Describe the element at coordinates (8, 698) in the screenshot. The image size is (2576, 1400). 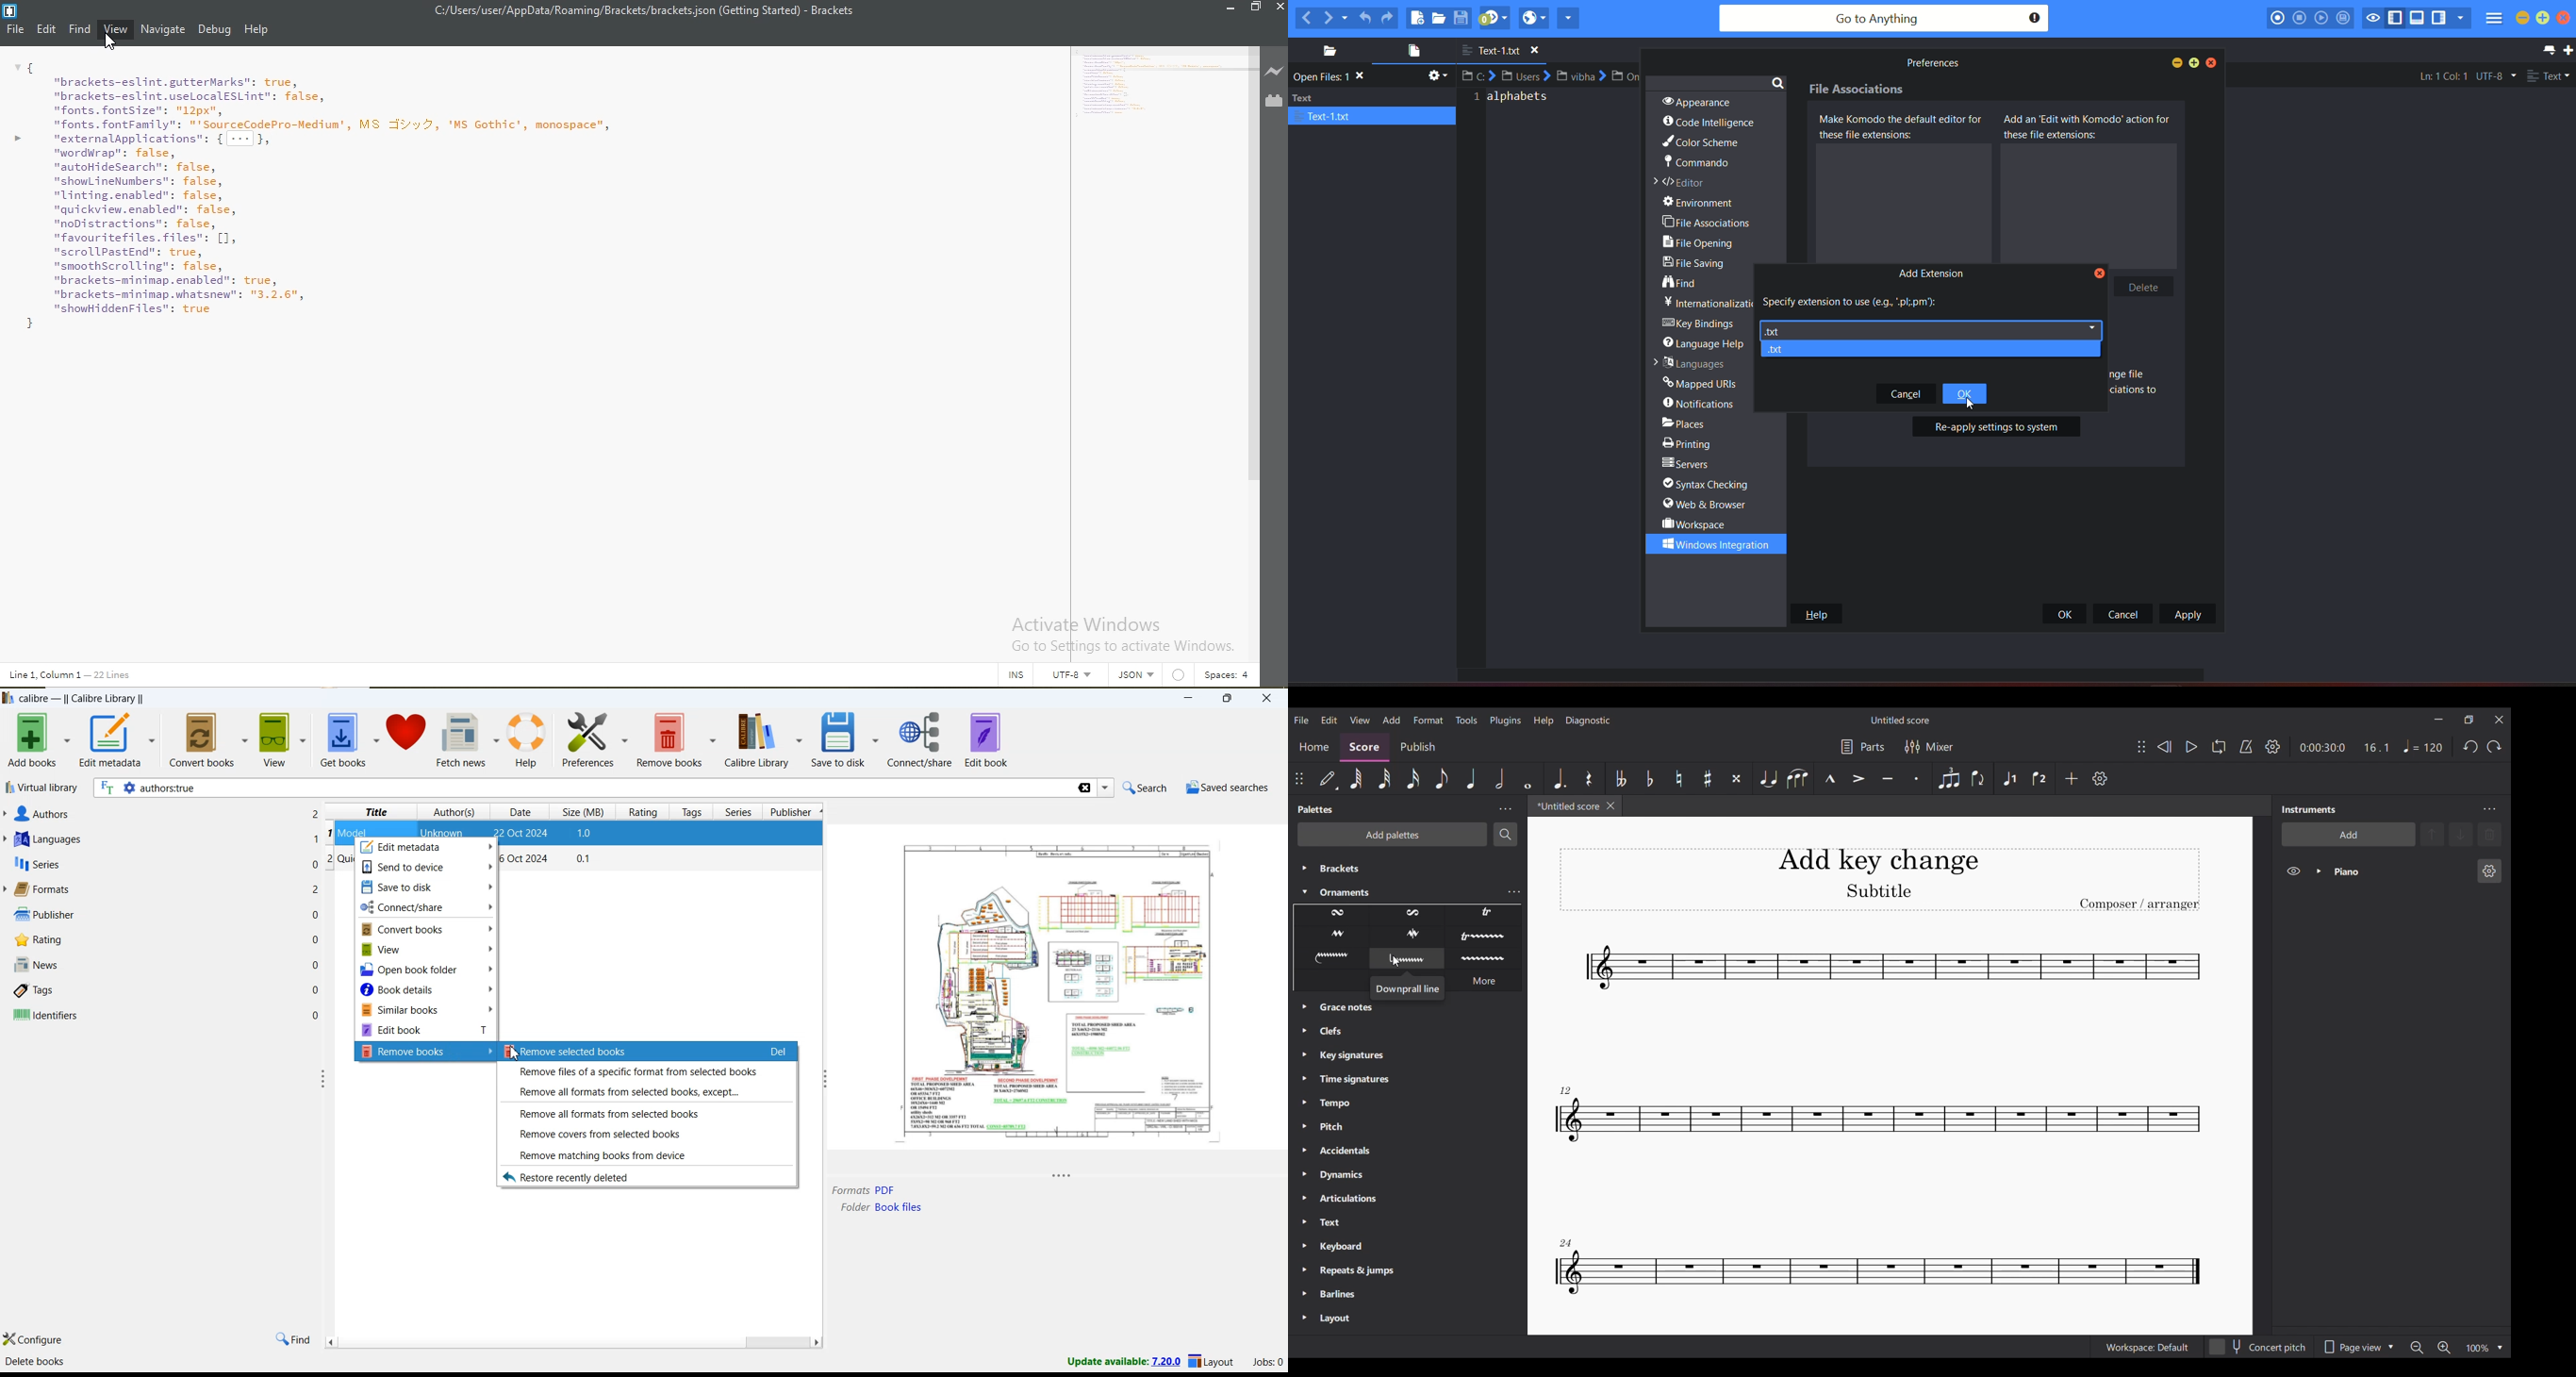
I see `app name` at that location.